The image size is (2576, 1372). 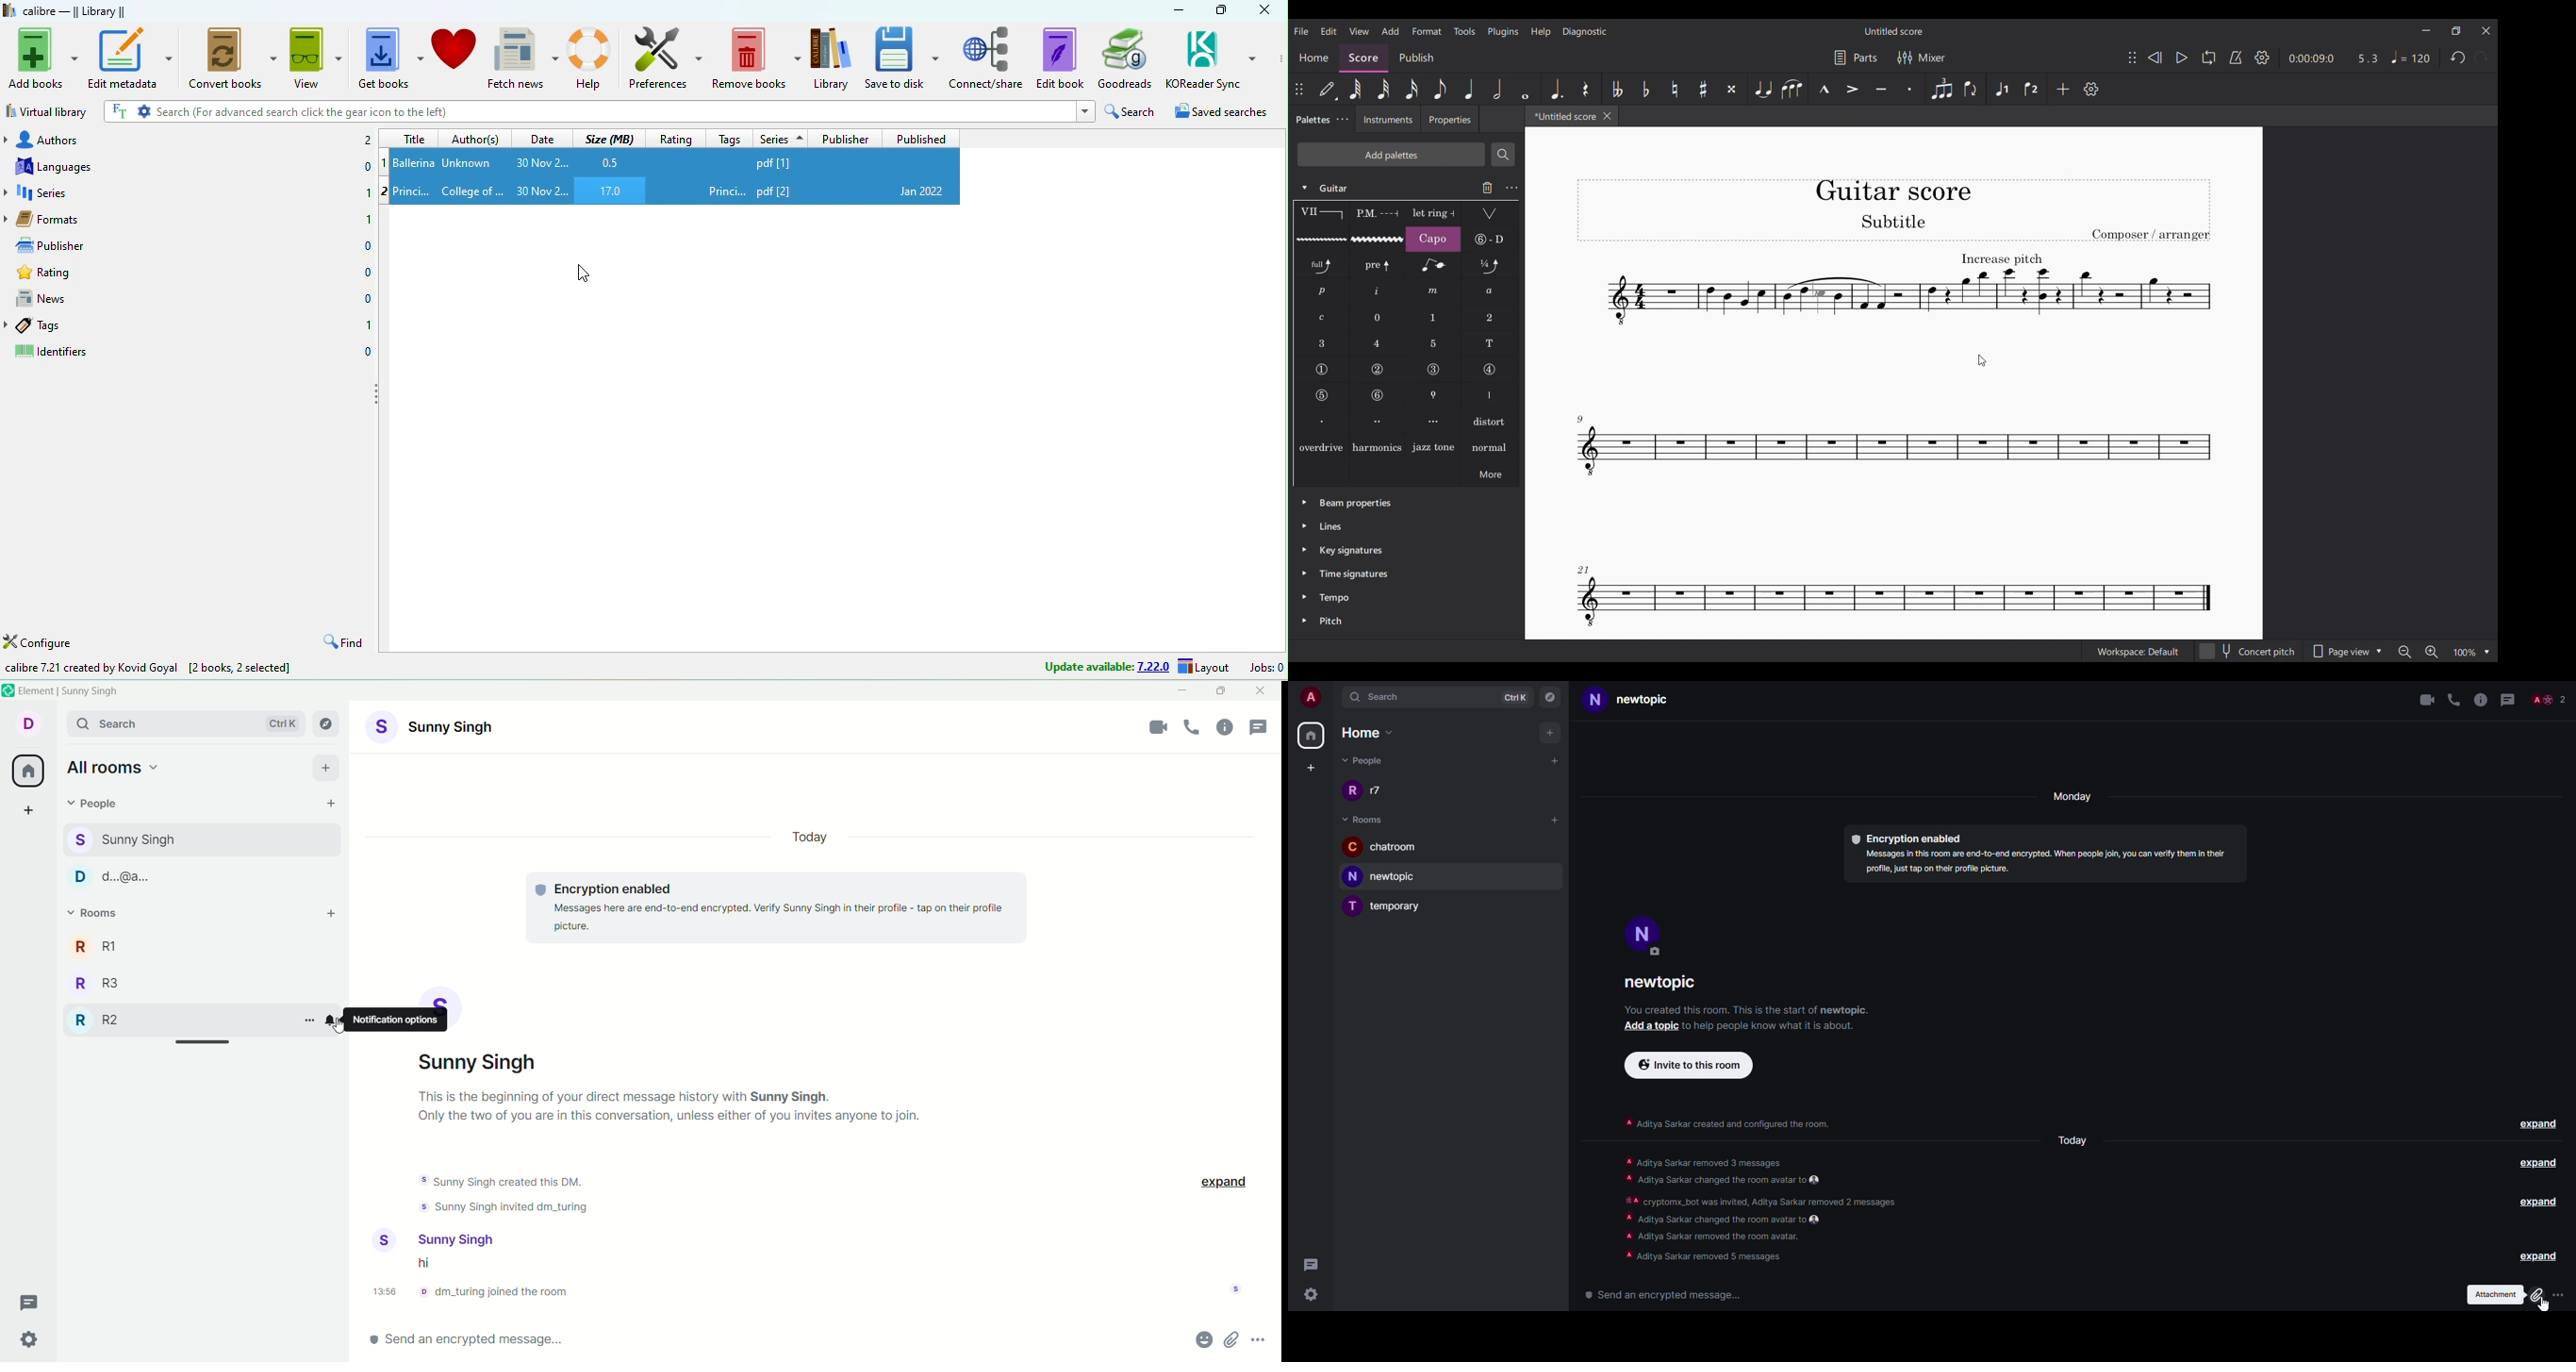 What do you see at coordinates (40, 643) in the screenshot?
I see `configure` at bounding box center [40, 643].